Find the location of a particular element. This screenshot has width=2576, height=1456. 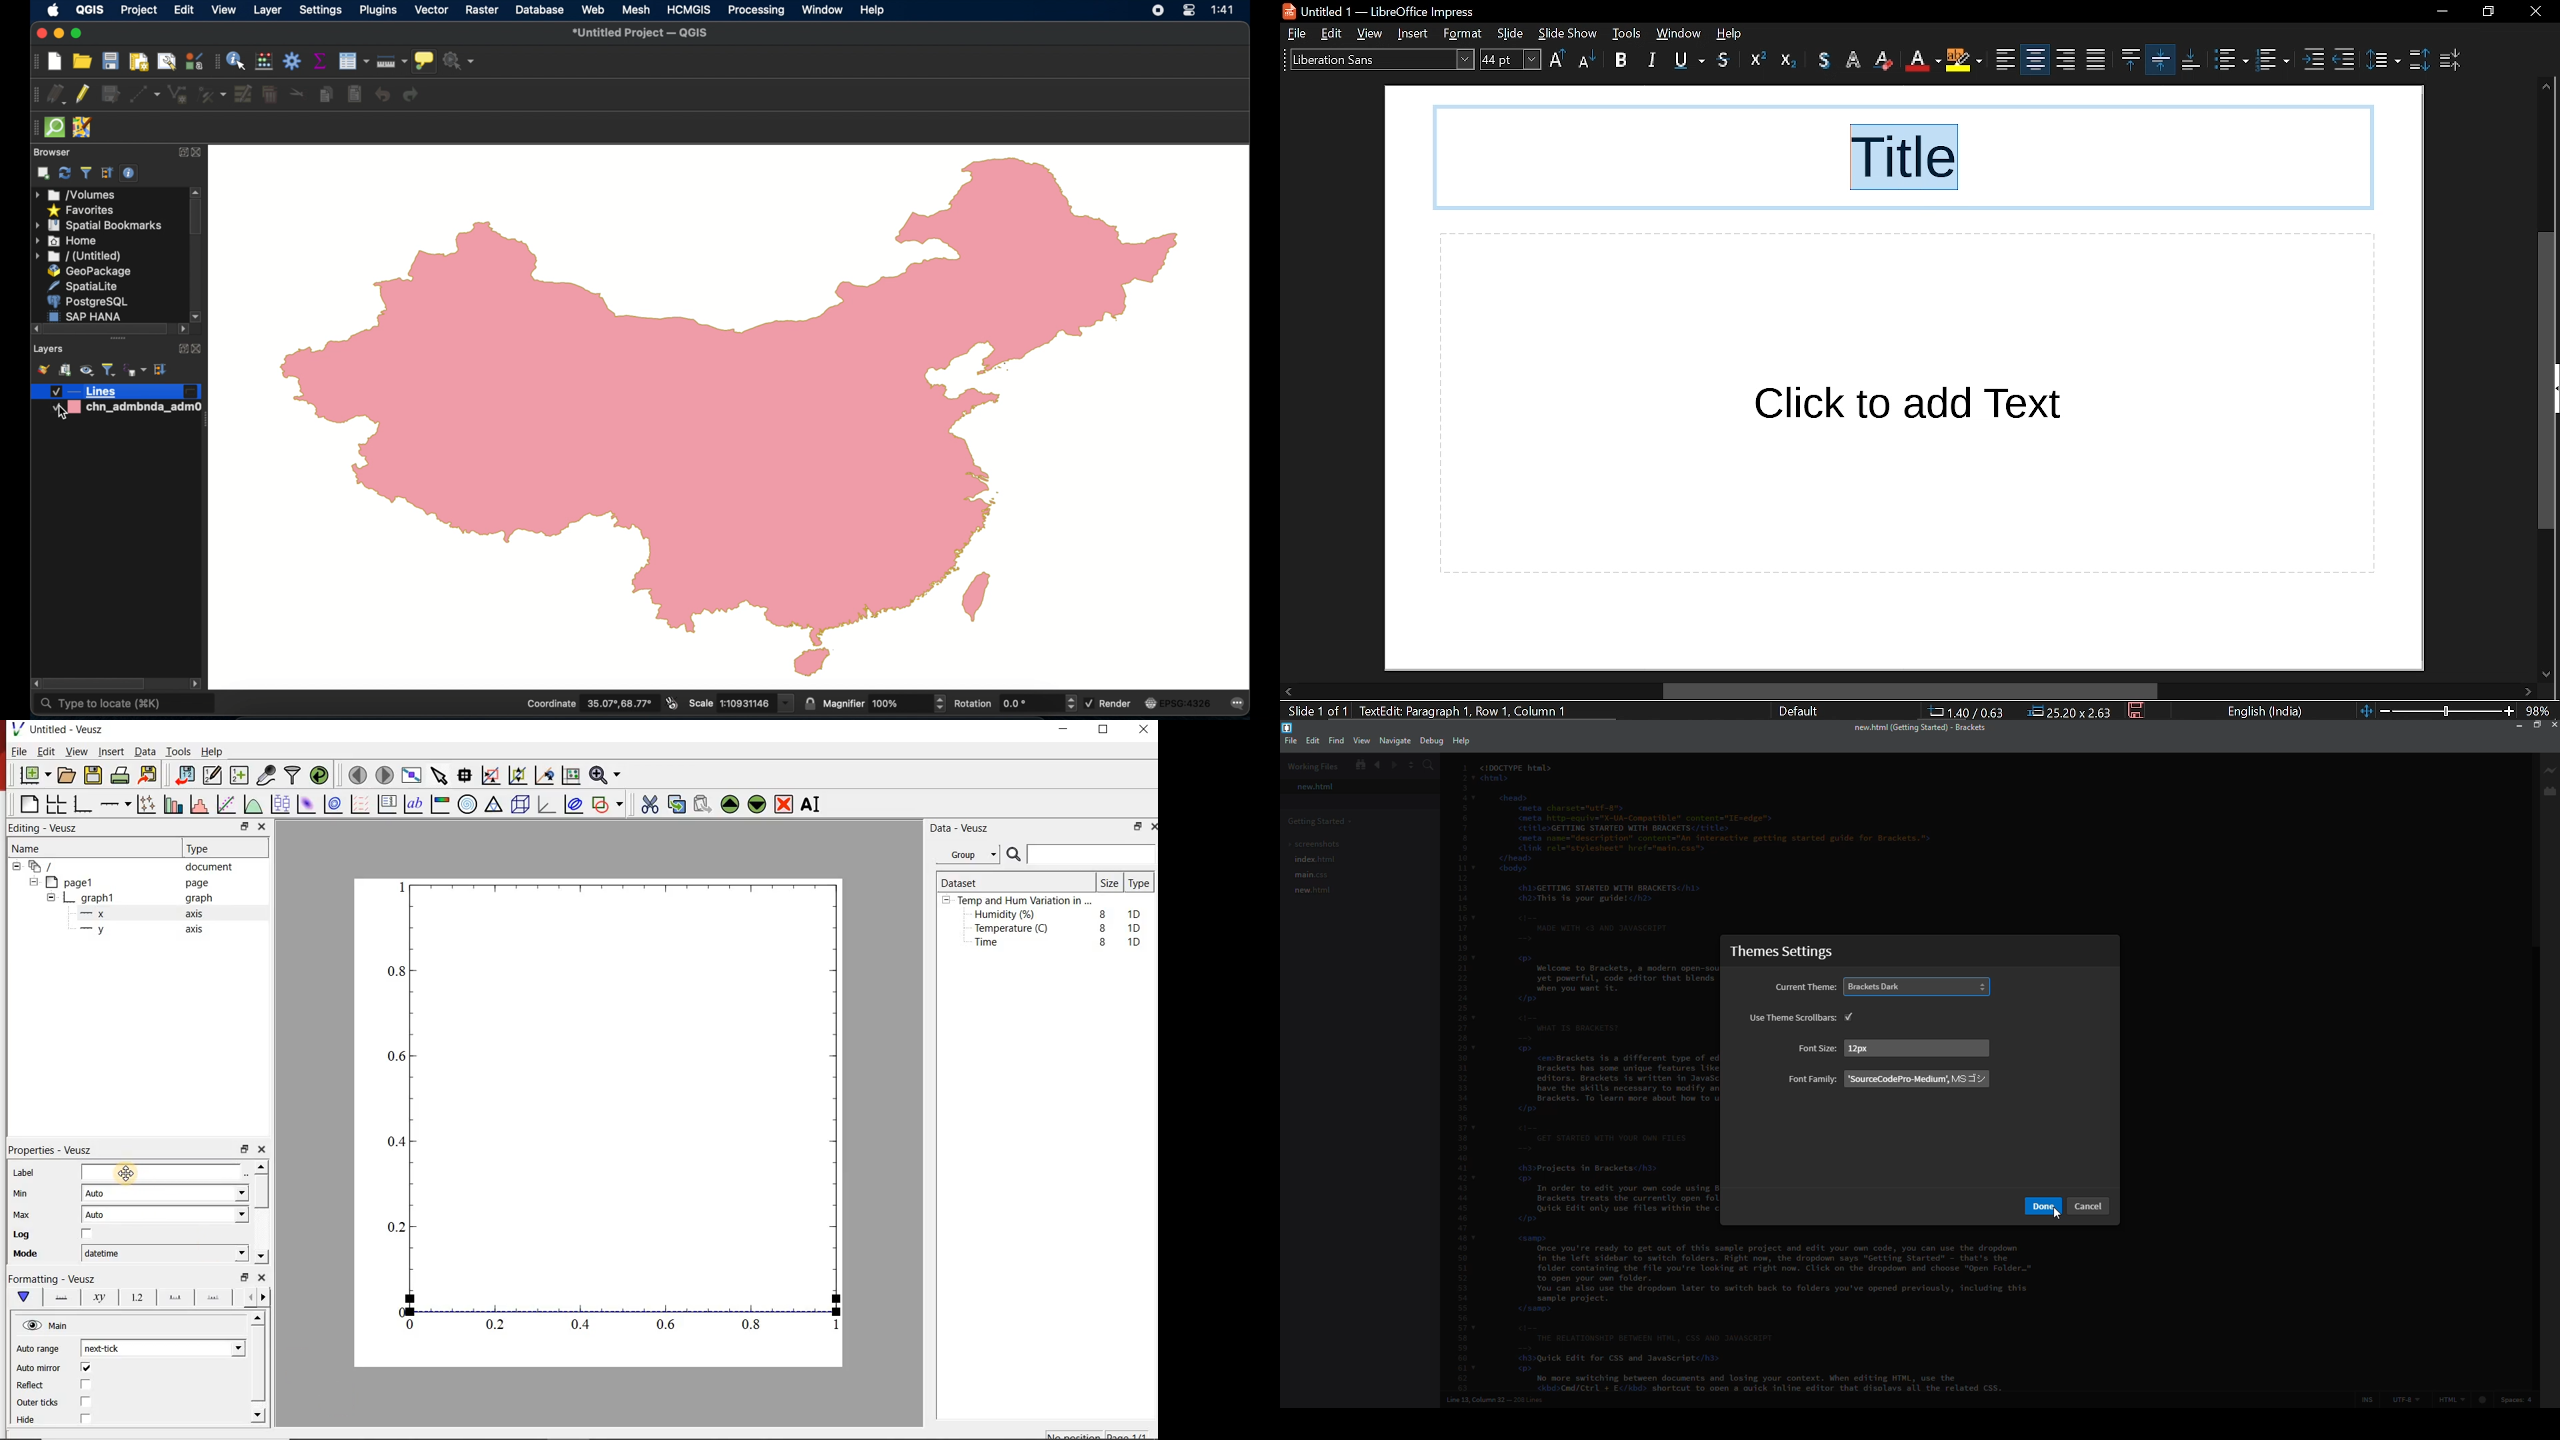

open project is located at coordinates (81, 61).